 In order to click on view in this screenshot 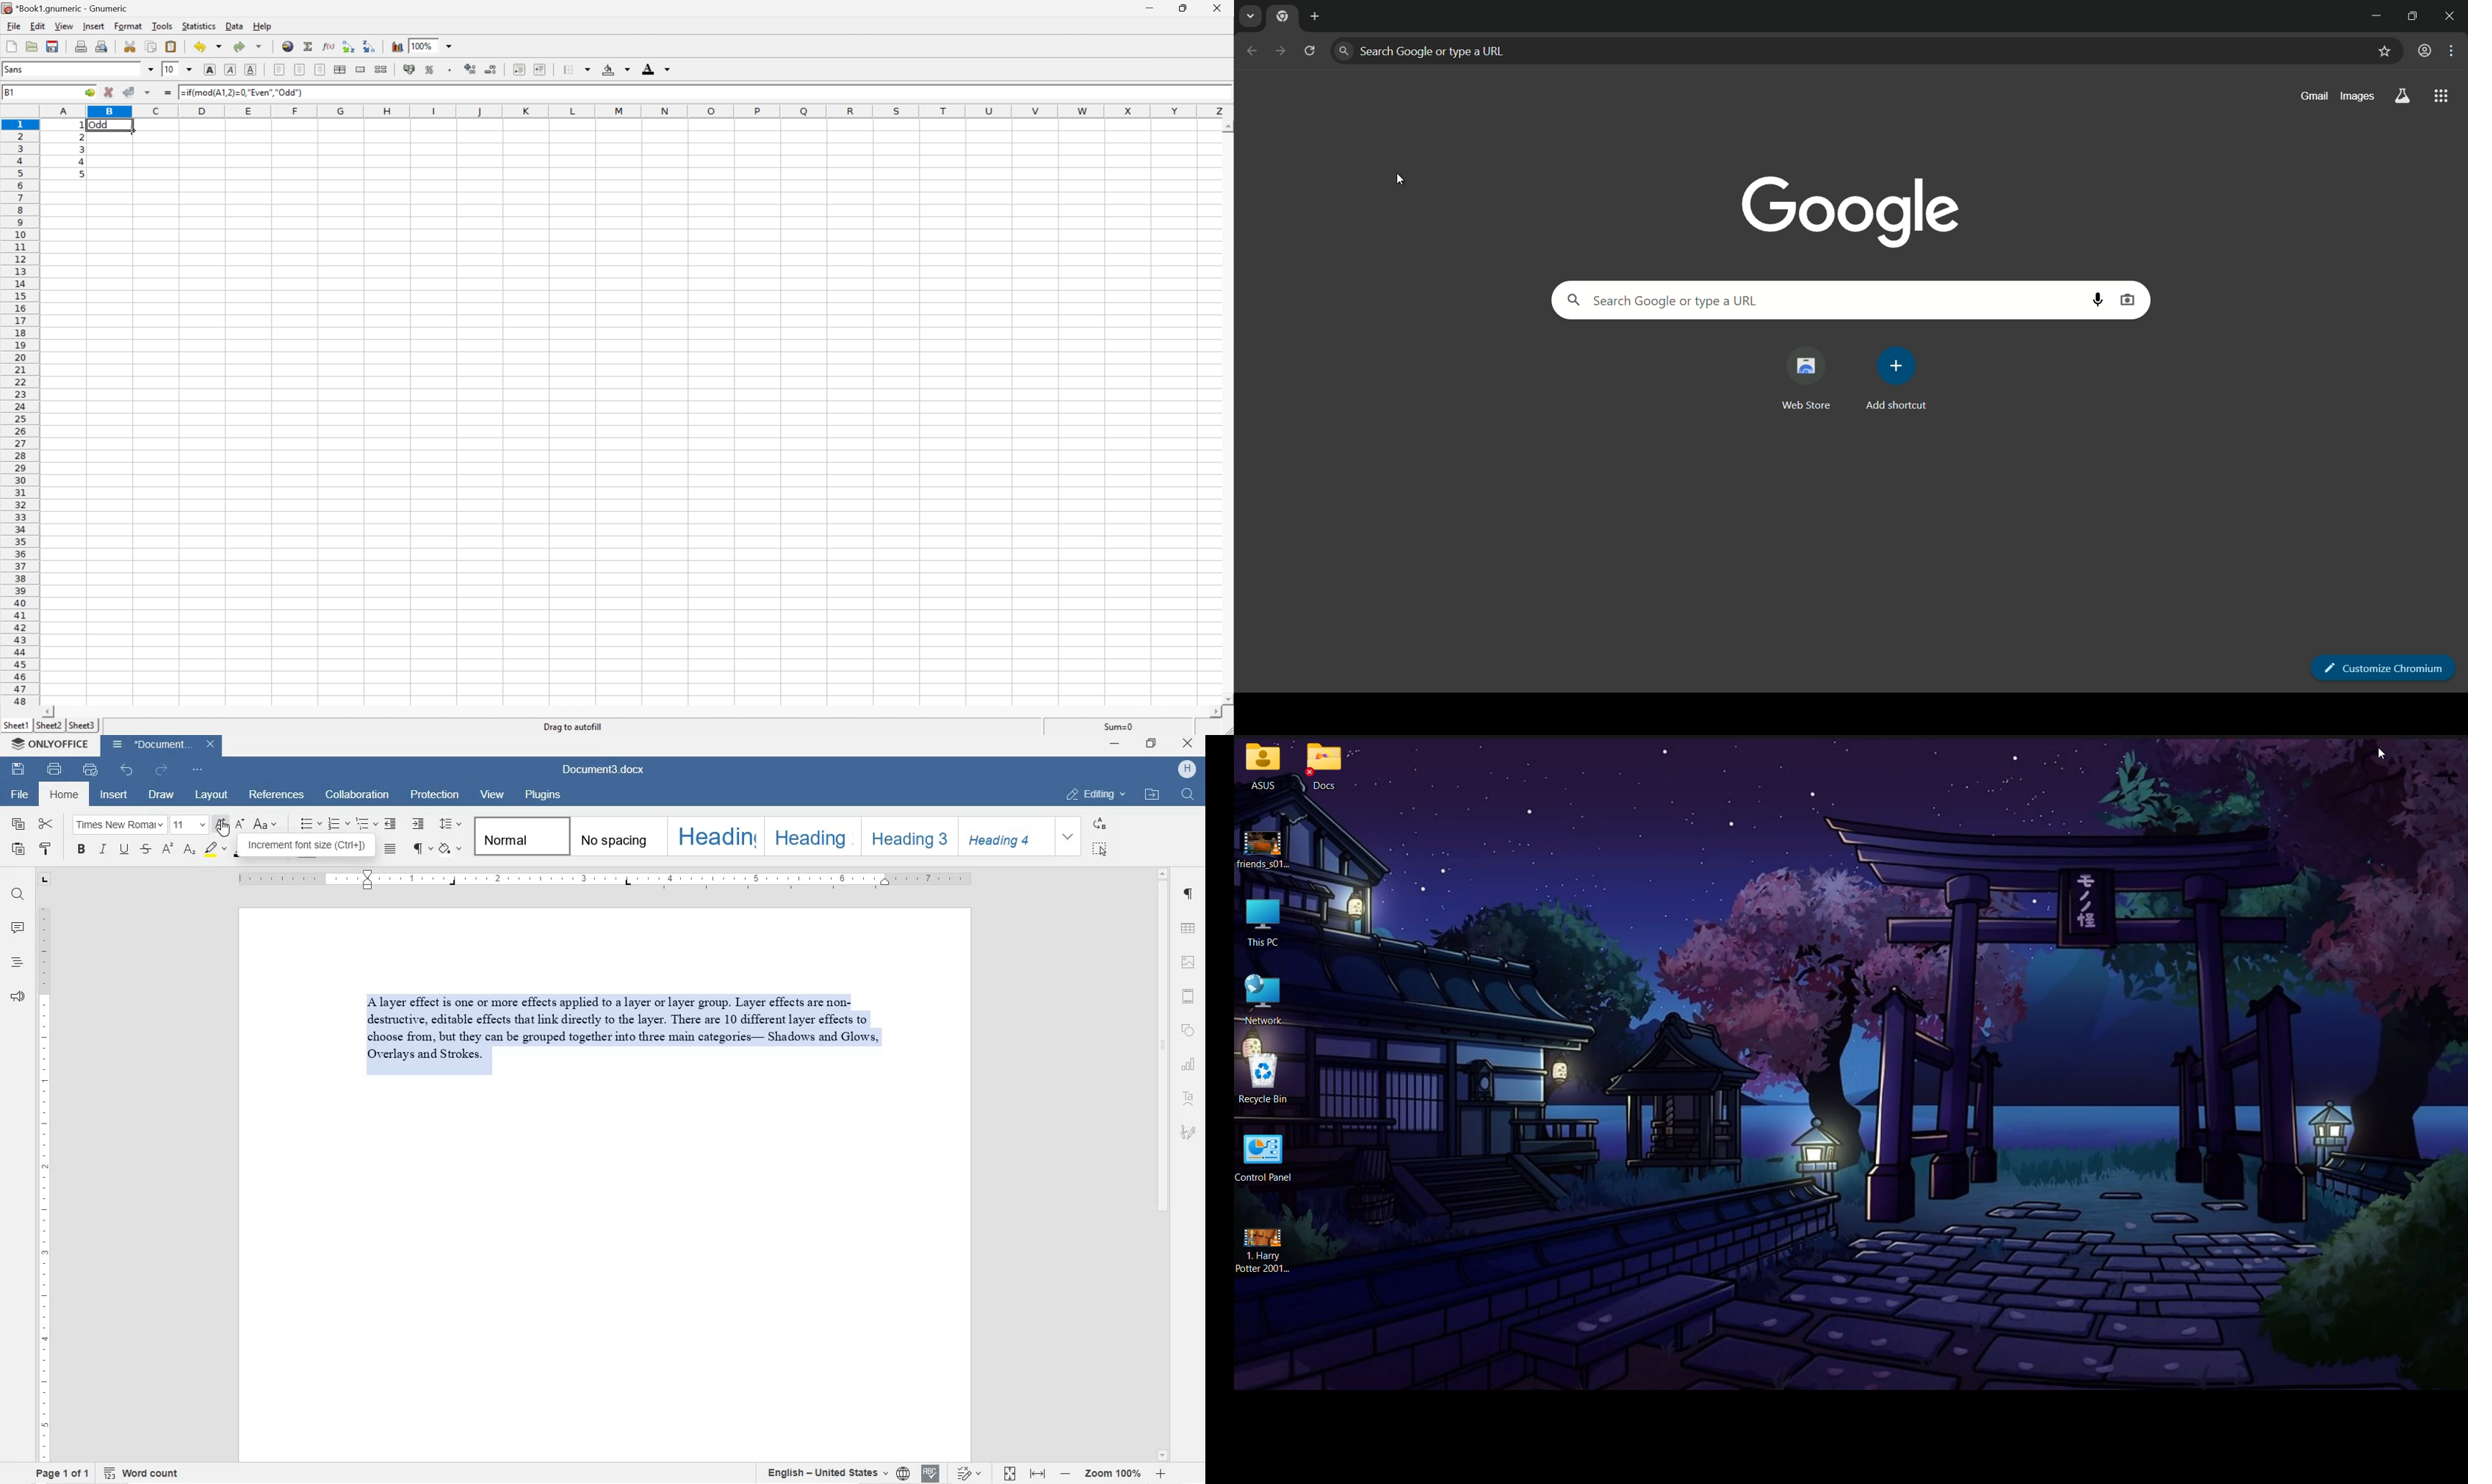, I will do `click(492, 795)`.